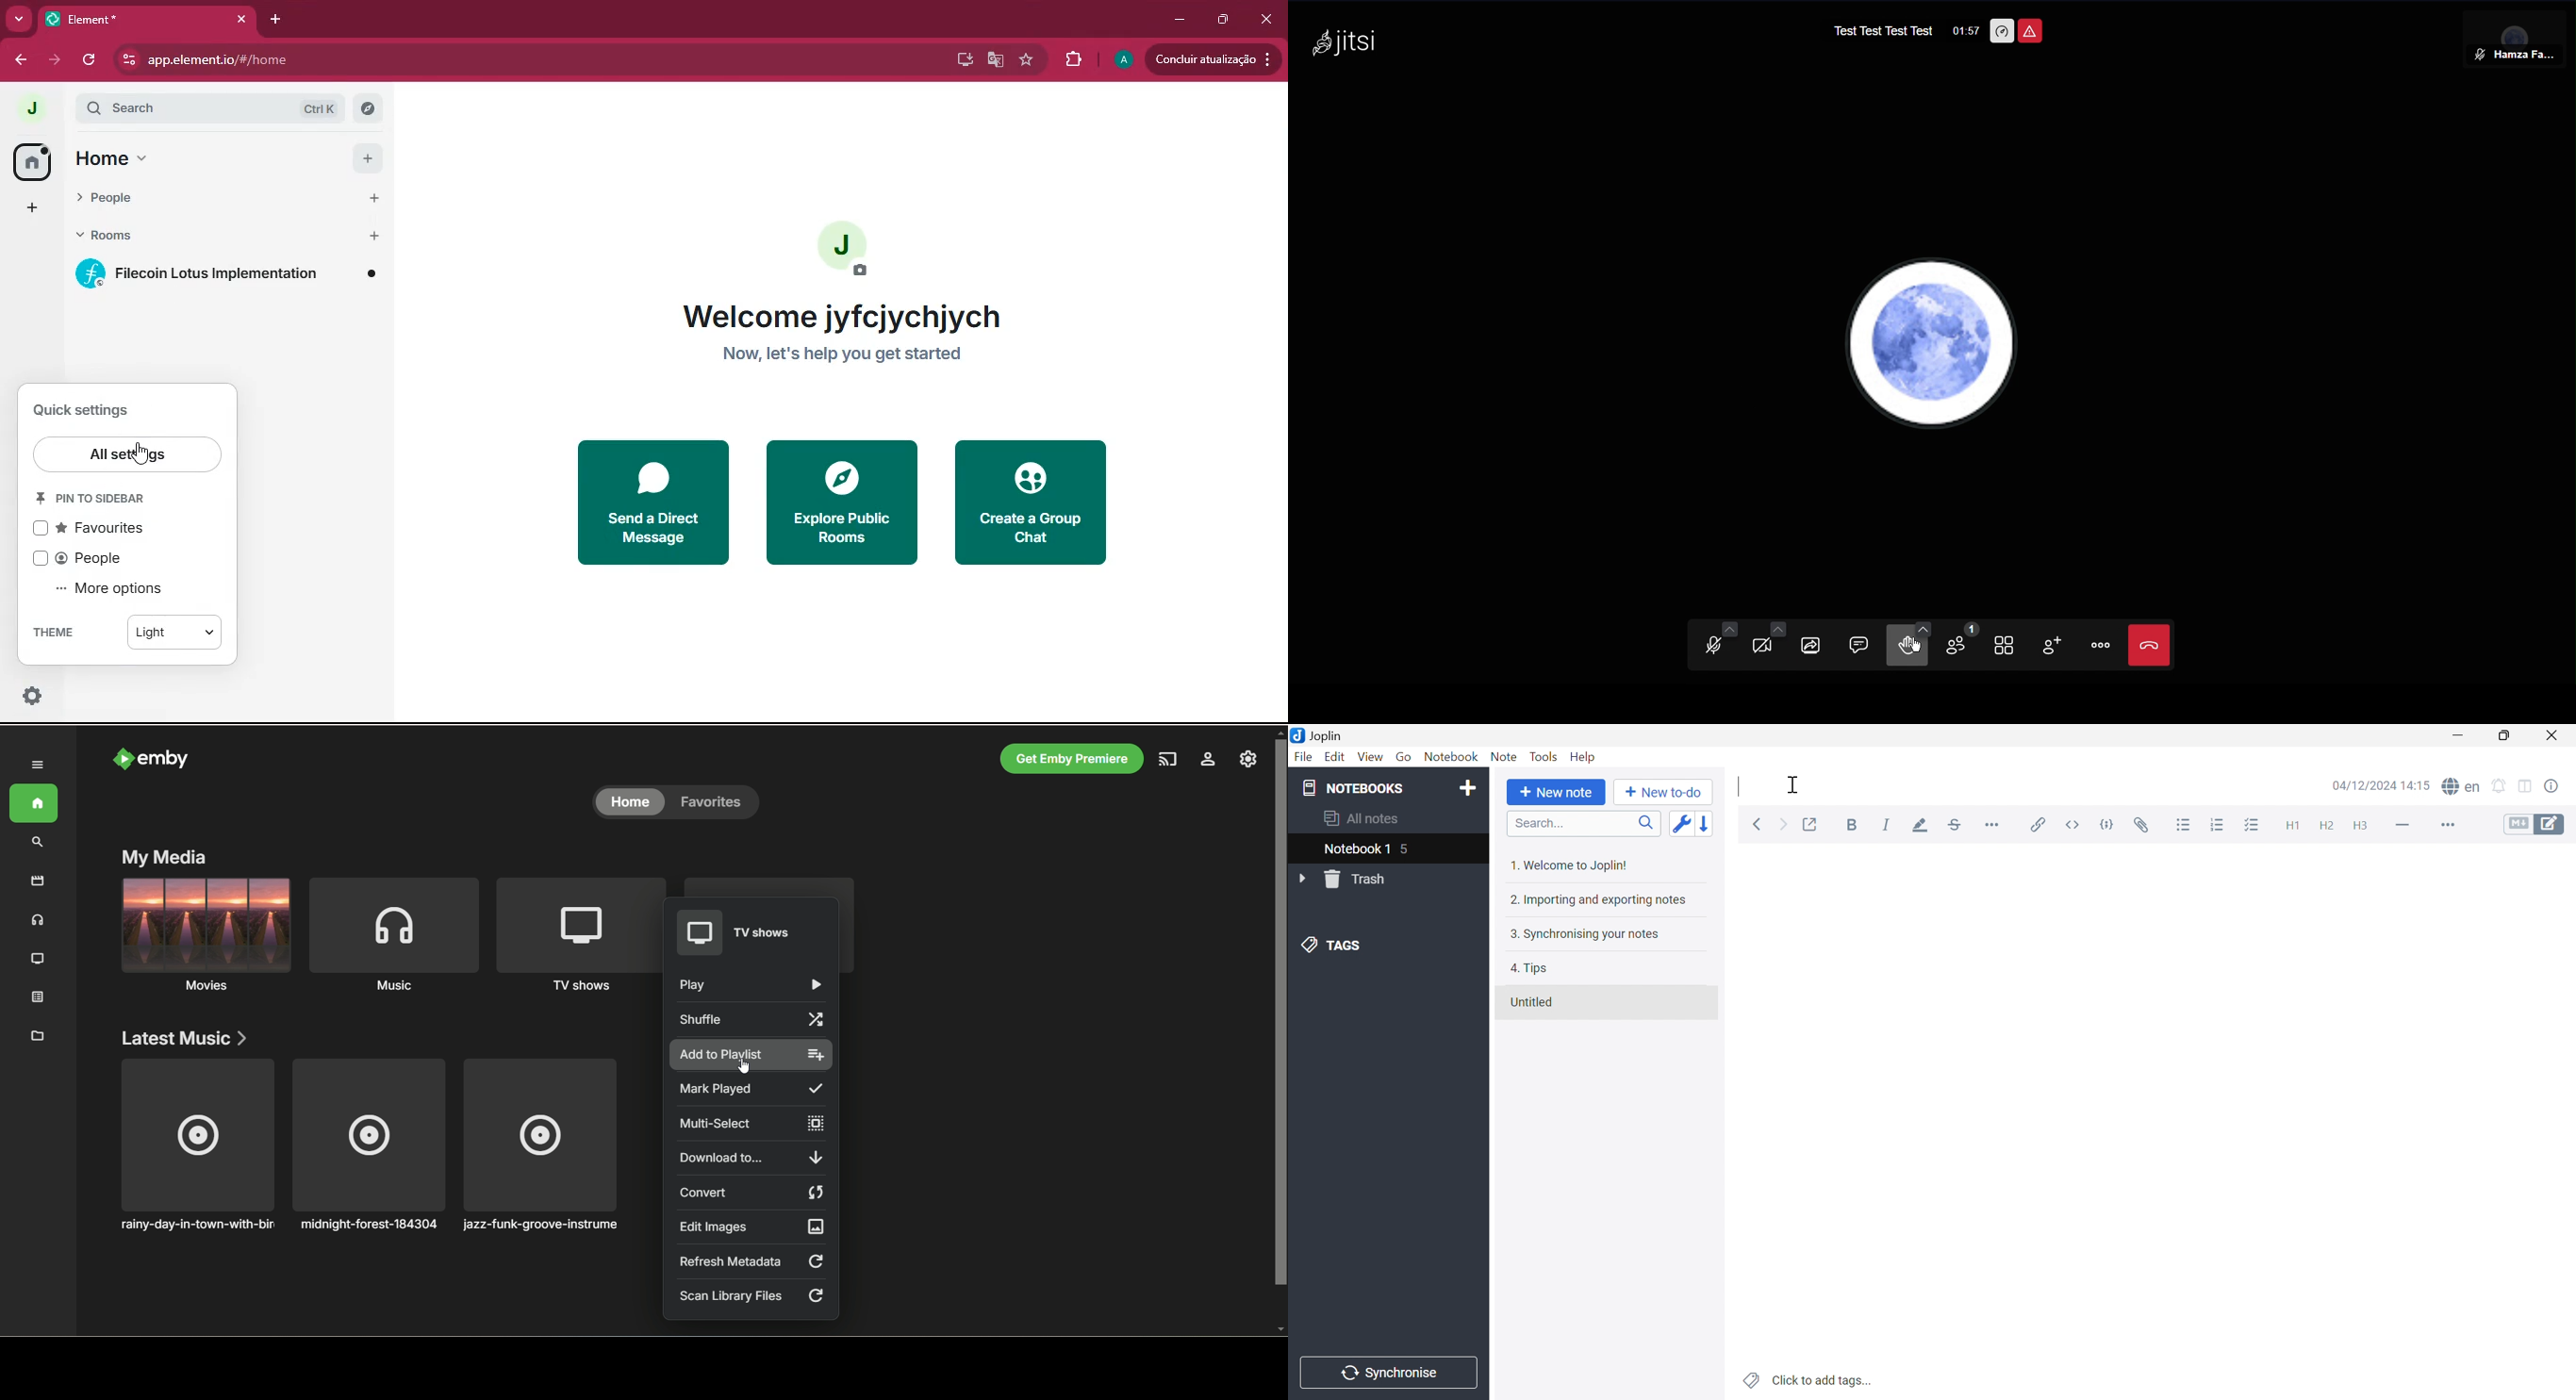 The image size is (2576, 1400). I want to click on Tools, so click(1544, 756).